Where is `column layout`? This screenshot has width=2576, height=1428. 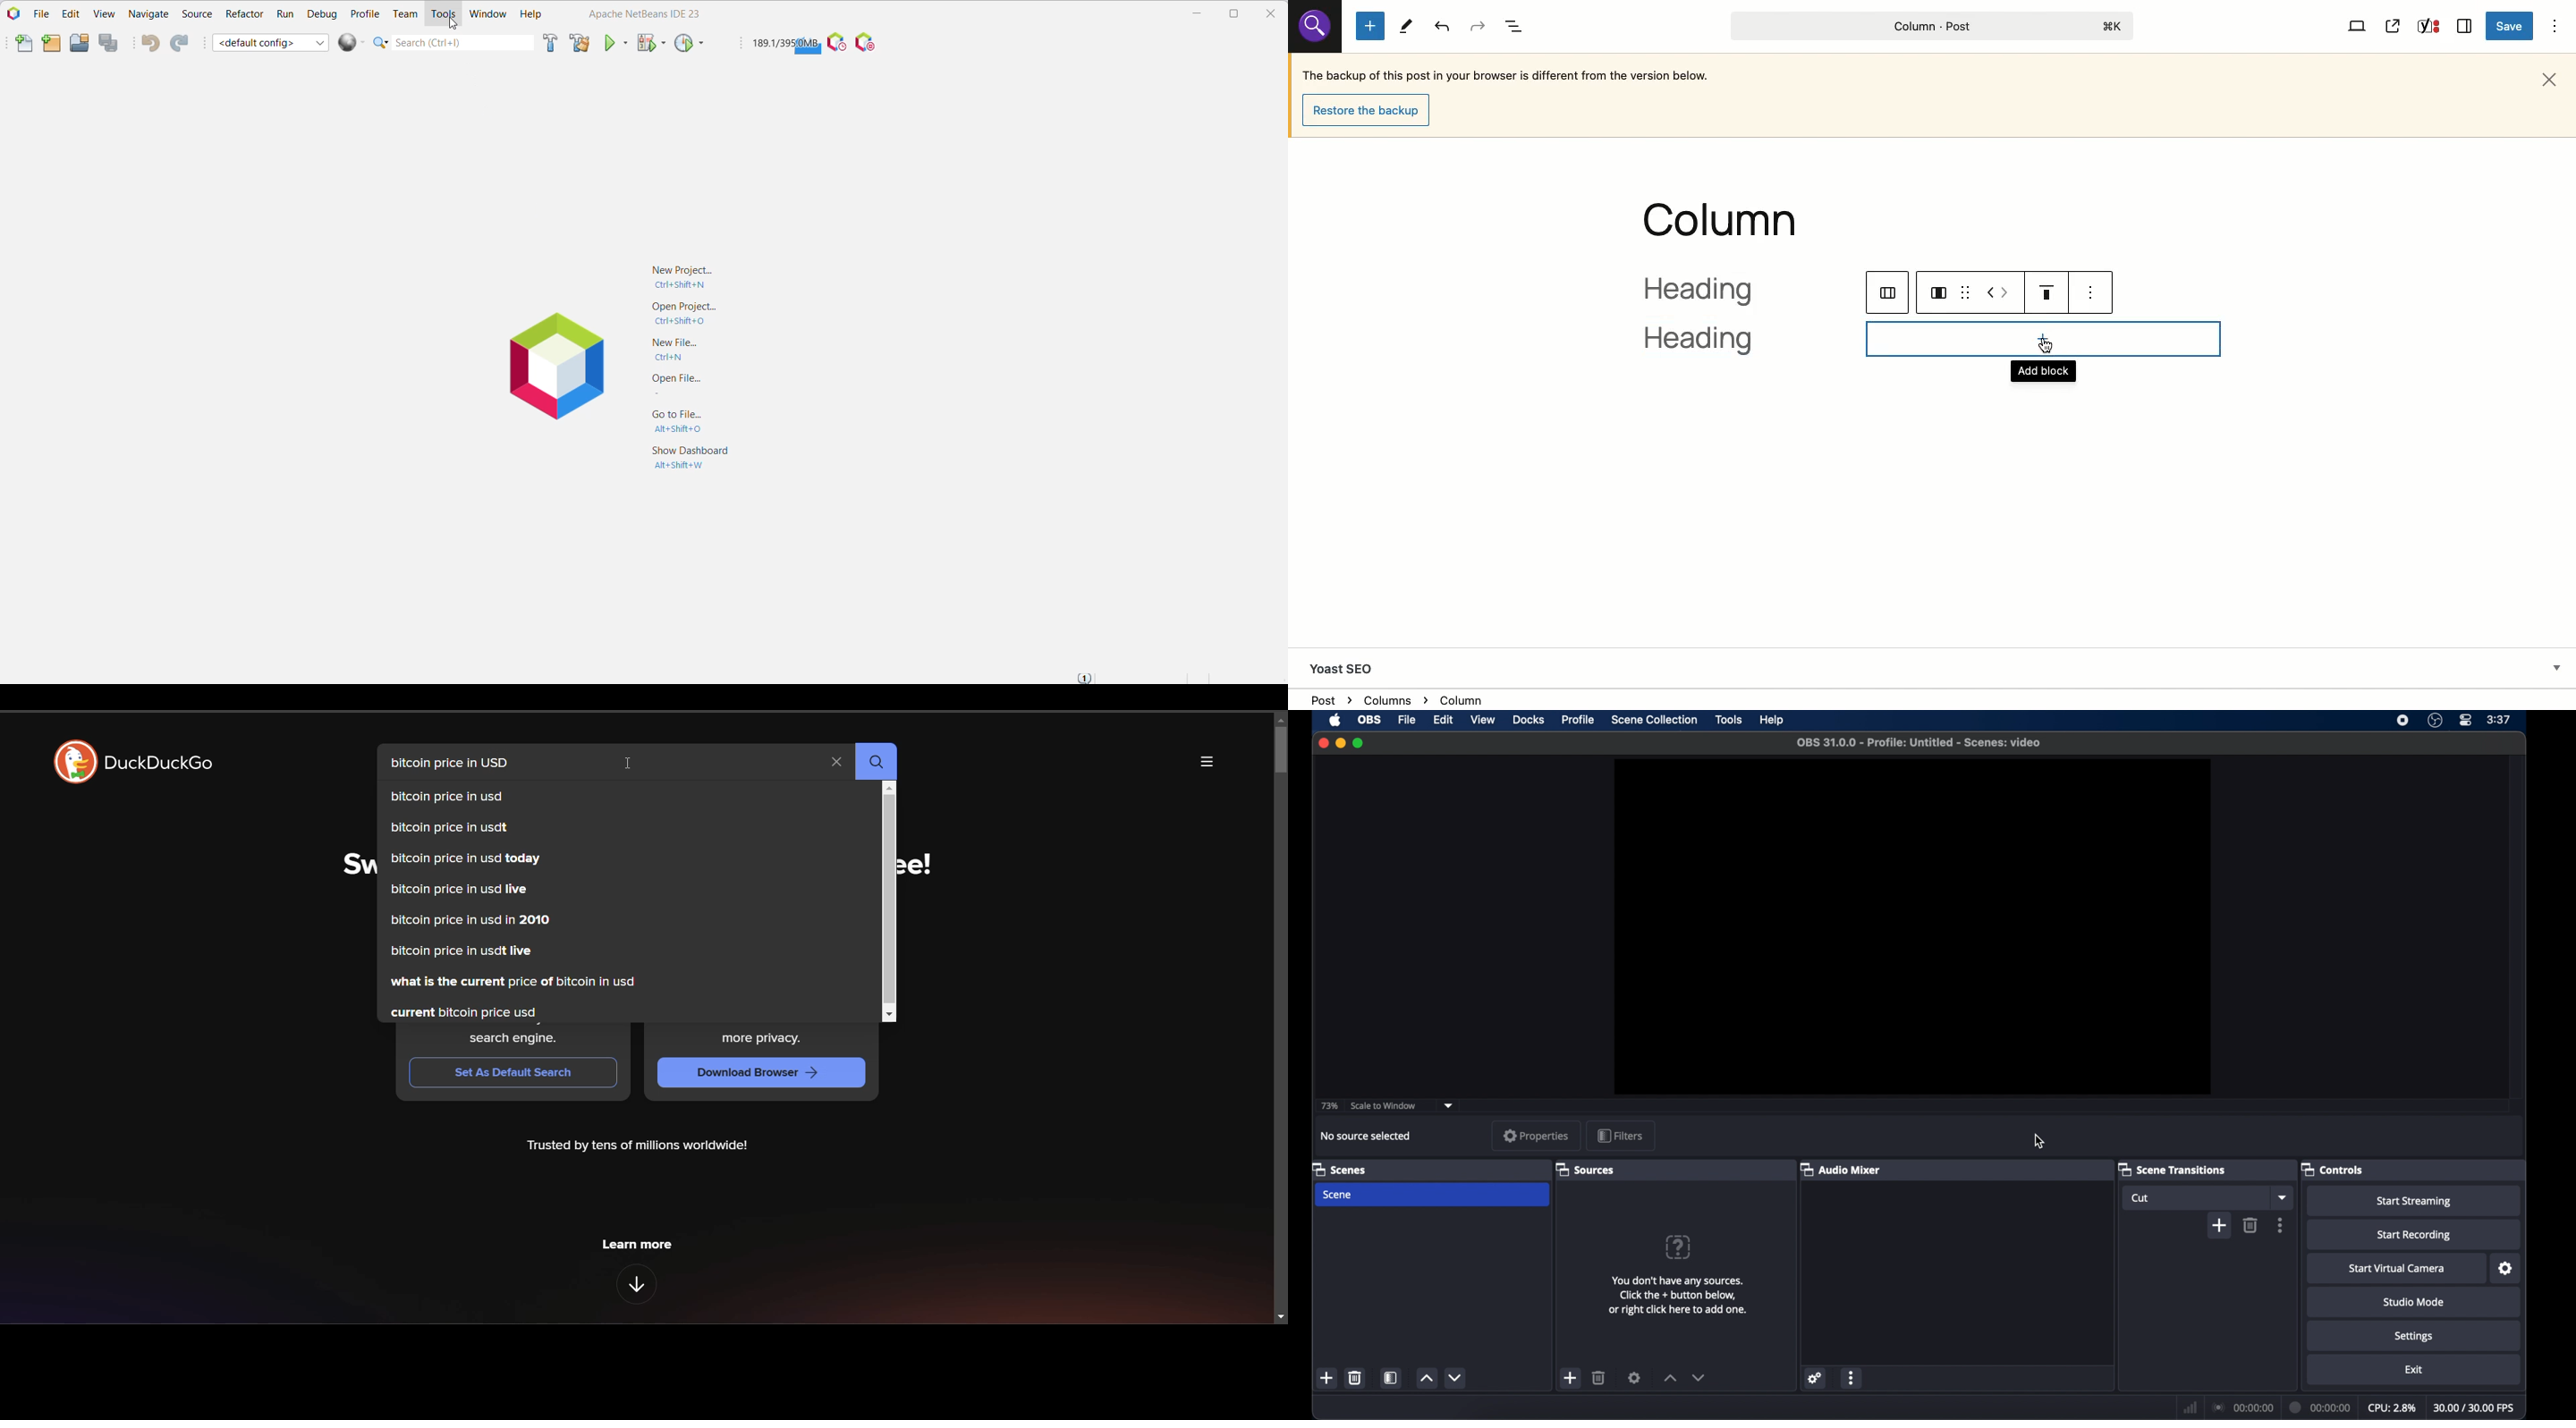
column layout is located at coordinates (1936, 296).